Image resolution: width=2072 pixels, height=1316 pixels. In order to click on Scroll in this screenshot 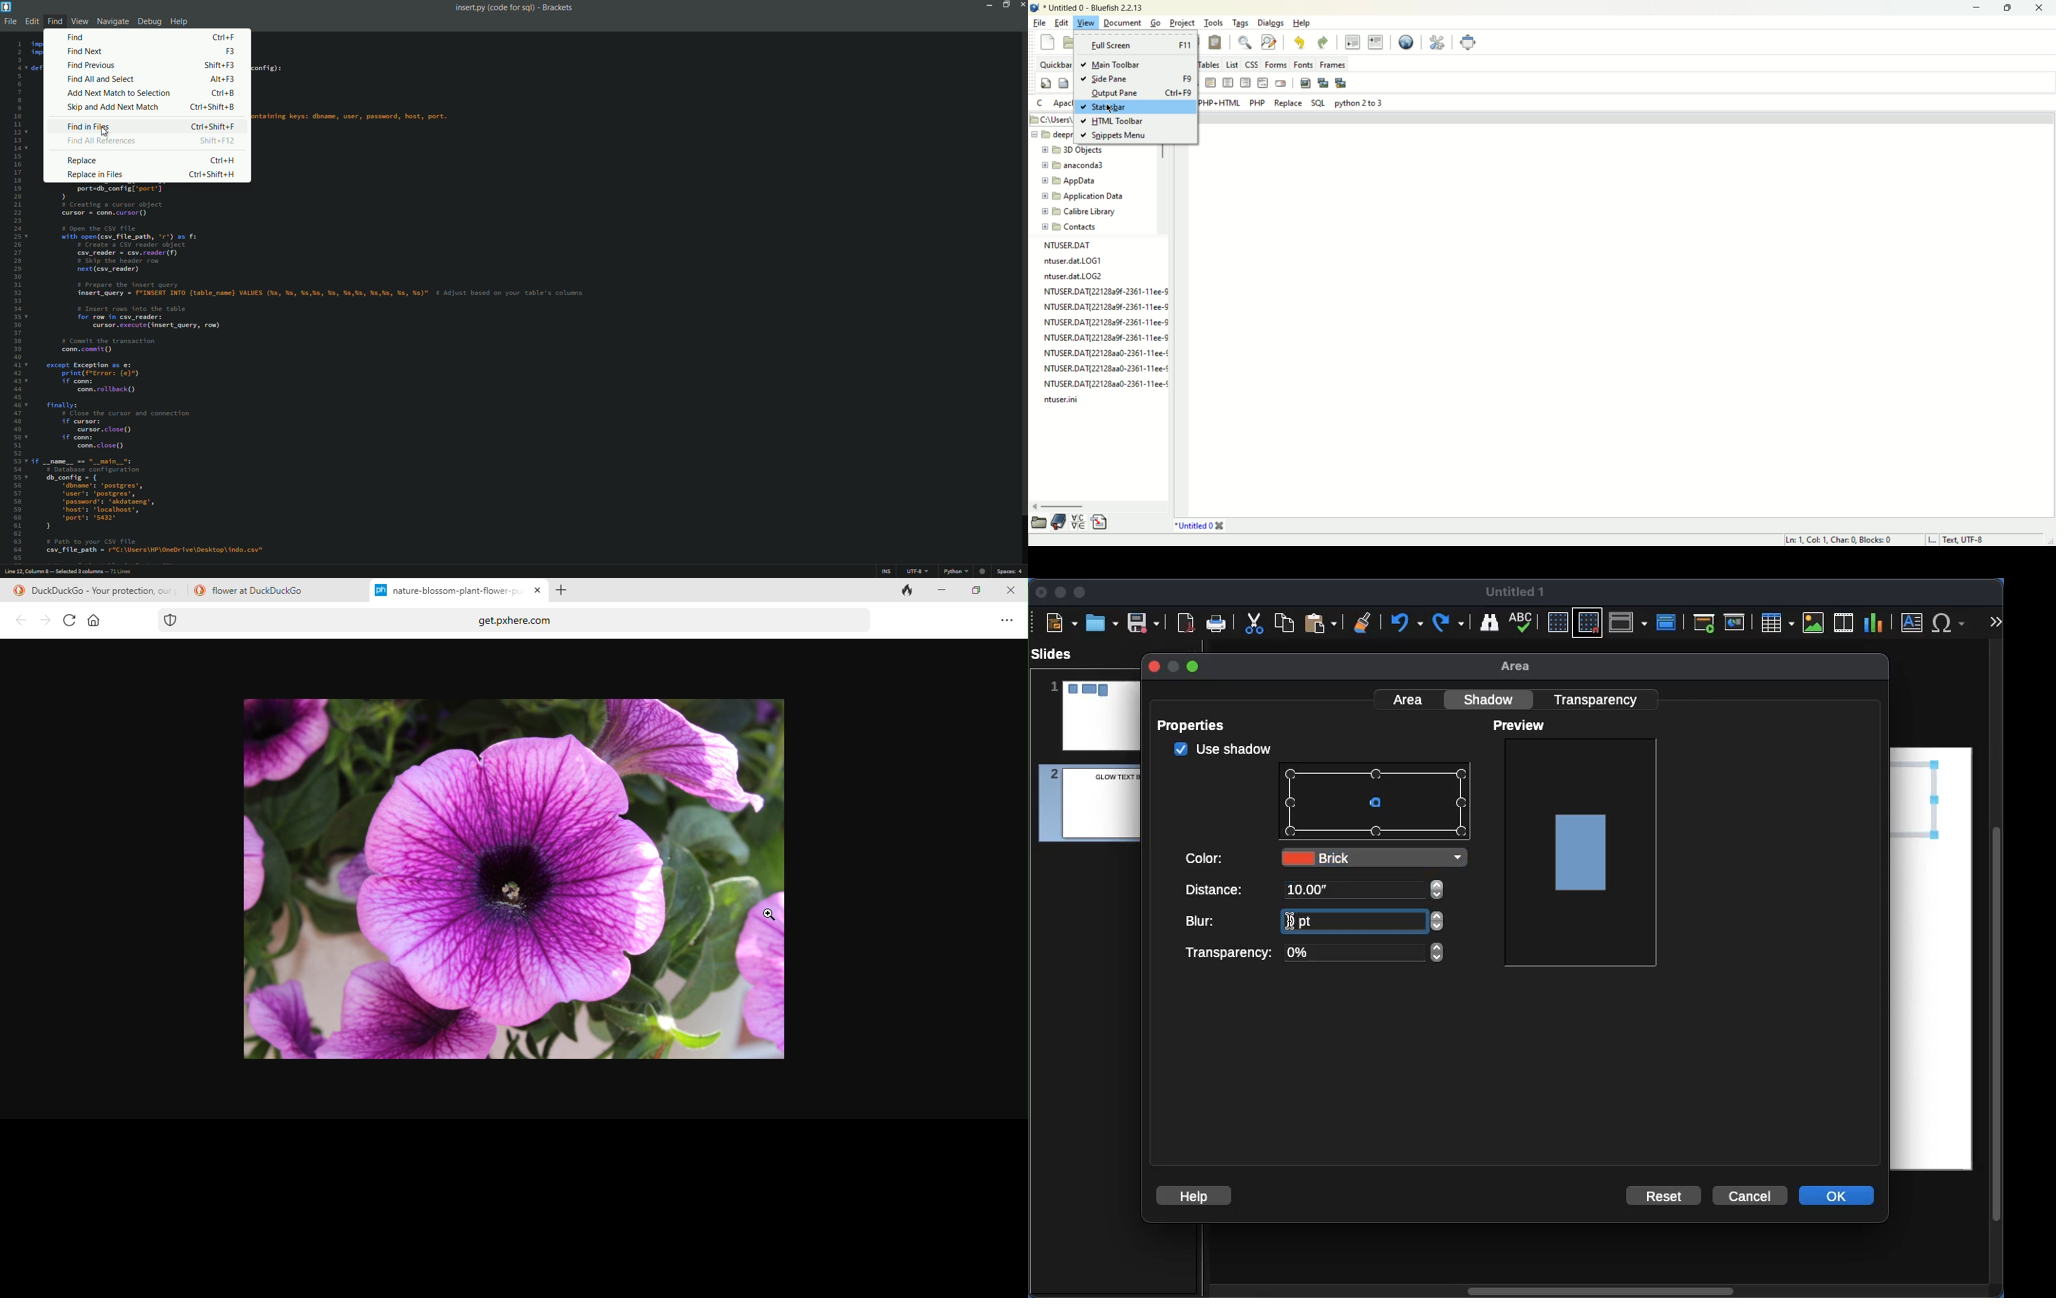, I will do `click(1597, 1292)`.